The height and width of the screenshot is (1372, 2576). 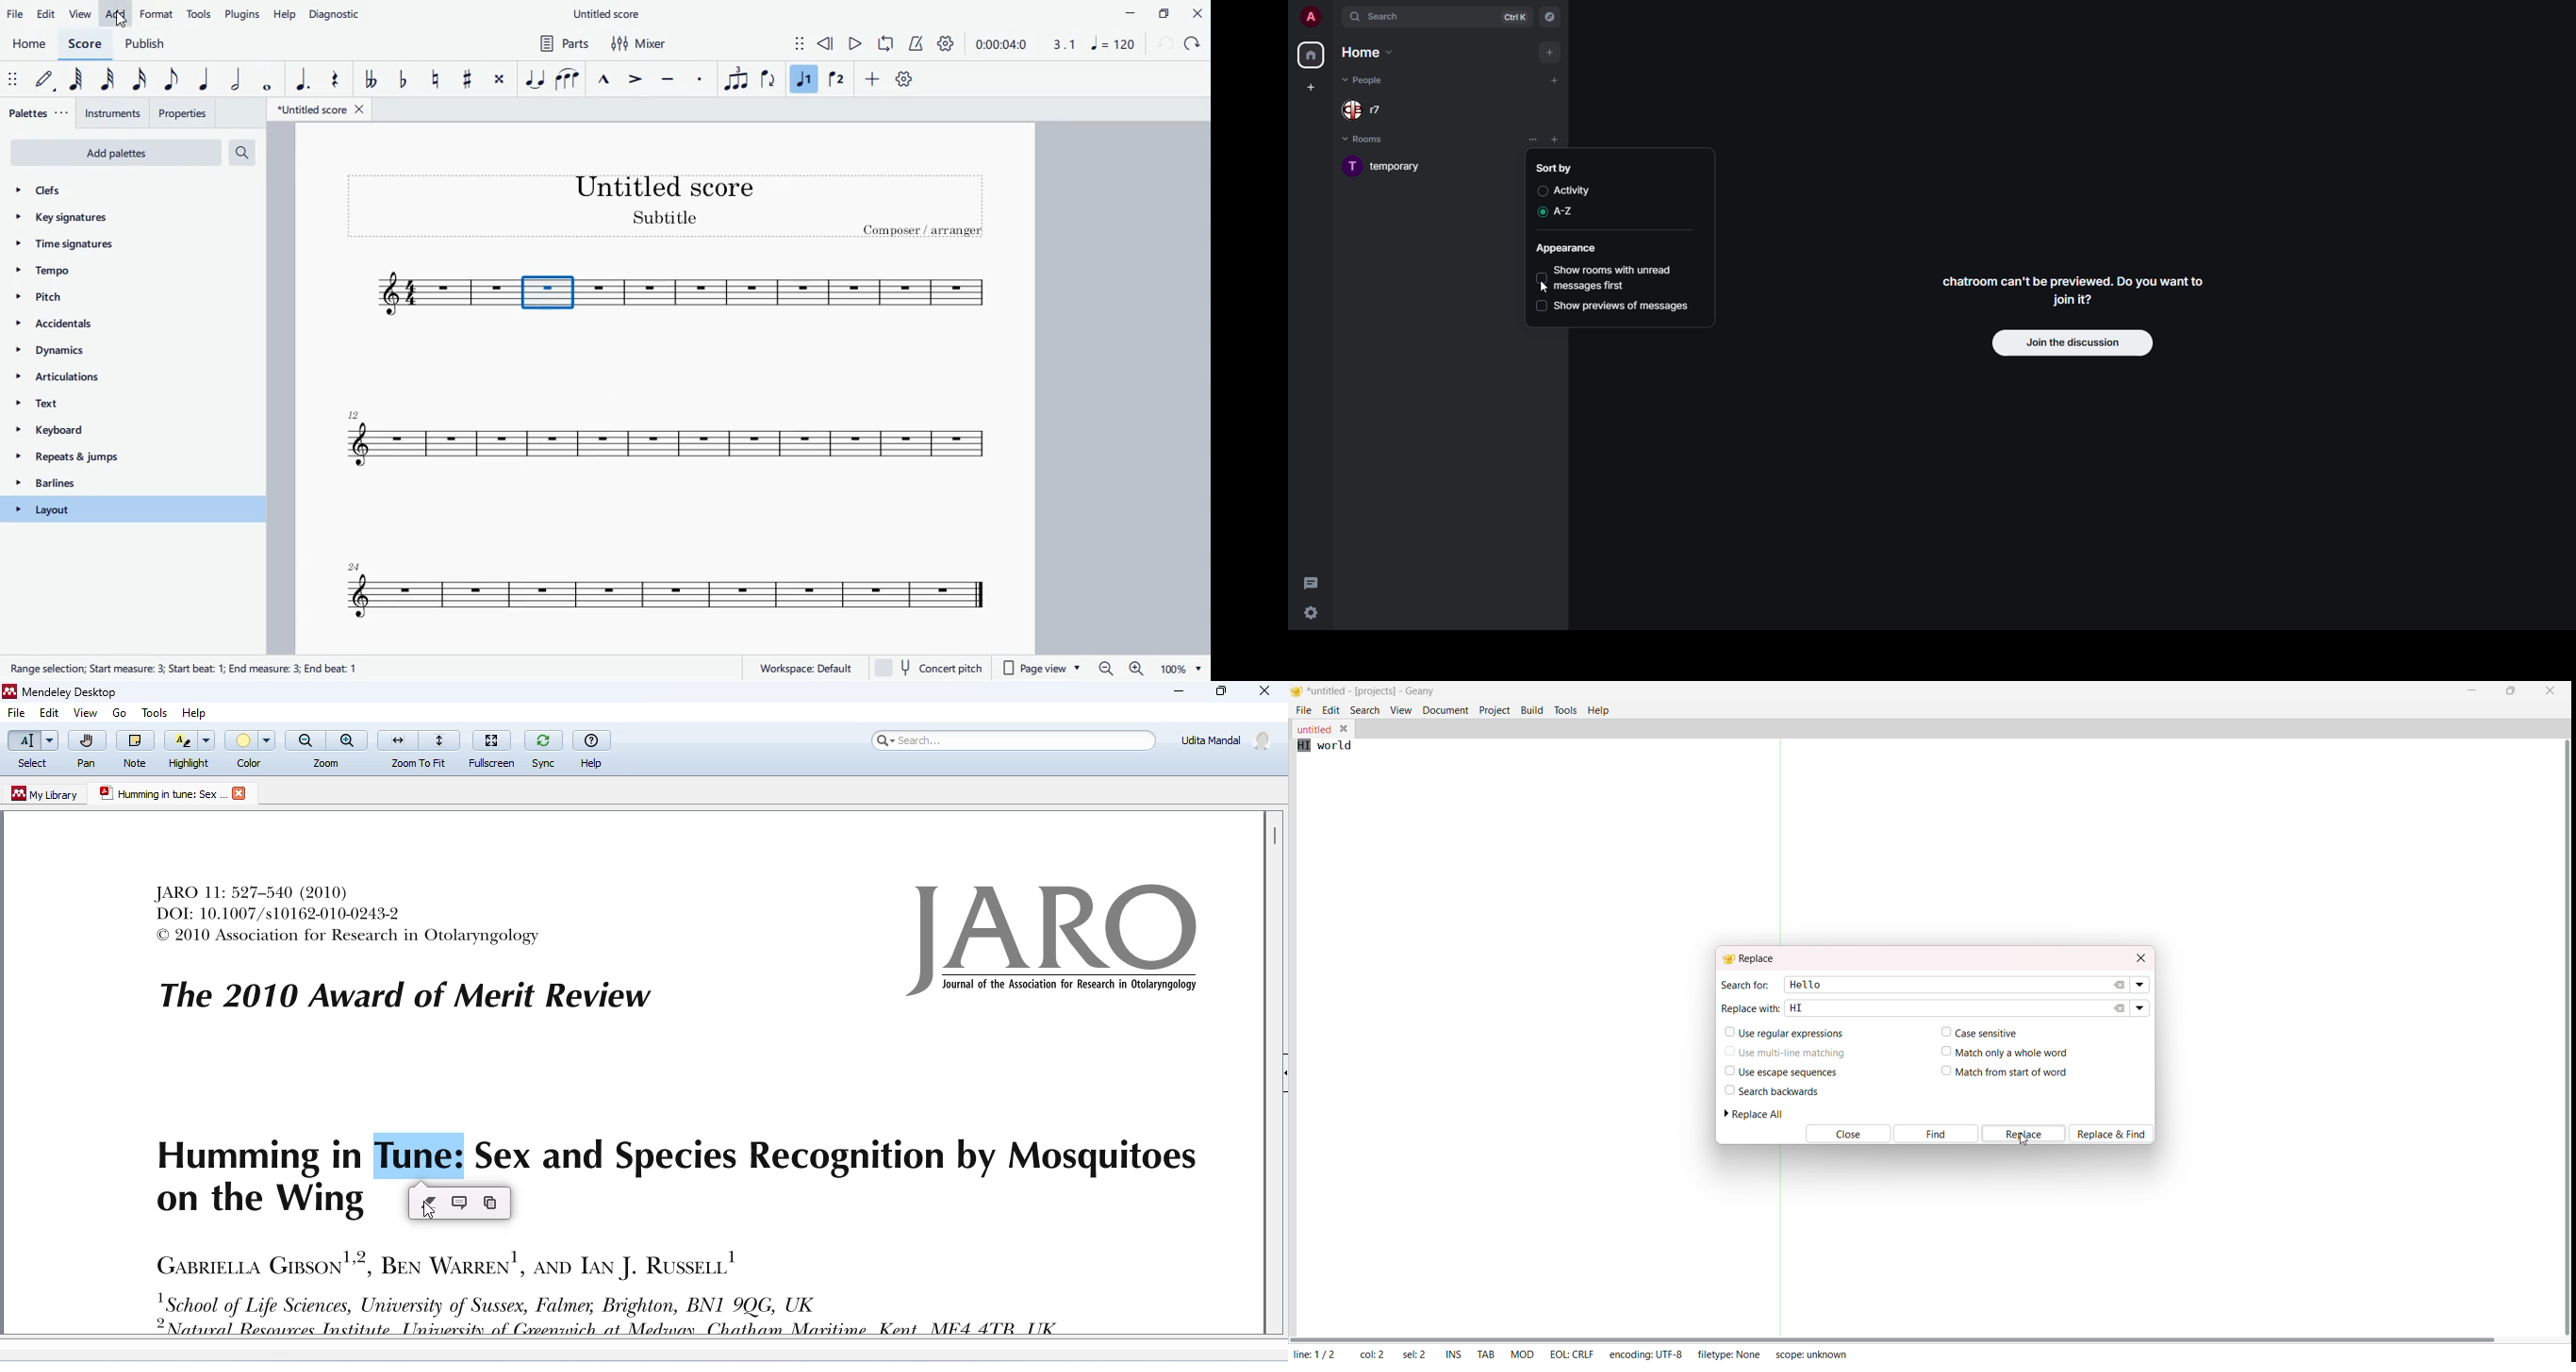 What do you see at coordinates (1568, 248) in the screenshot?
I see `appearance` at bounding box center [1568, 248].